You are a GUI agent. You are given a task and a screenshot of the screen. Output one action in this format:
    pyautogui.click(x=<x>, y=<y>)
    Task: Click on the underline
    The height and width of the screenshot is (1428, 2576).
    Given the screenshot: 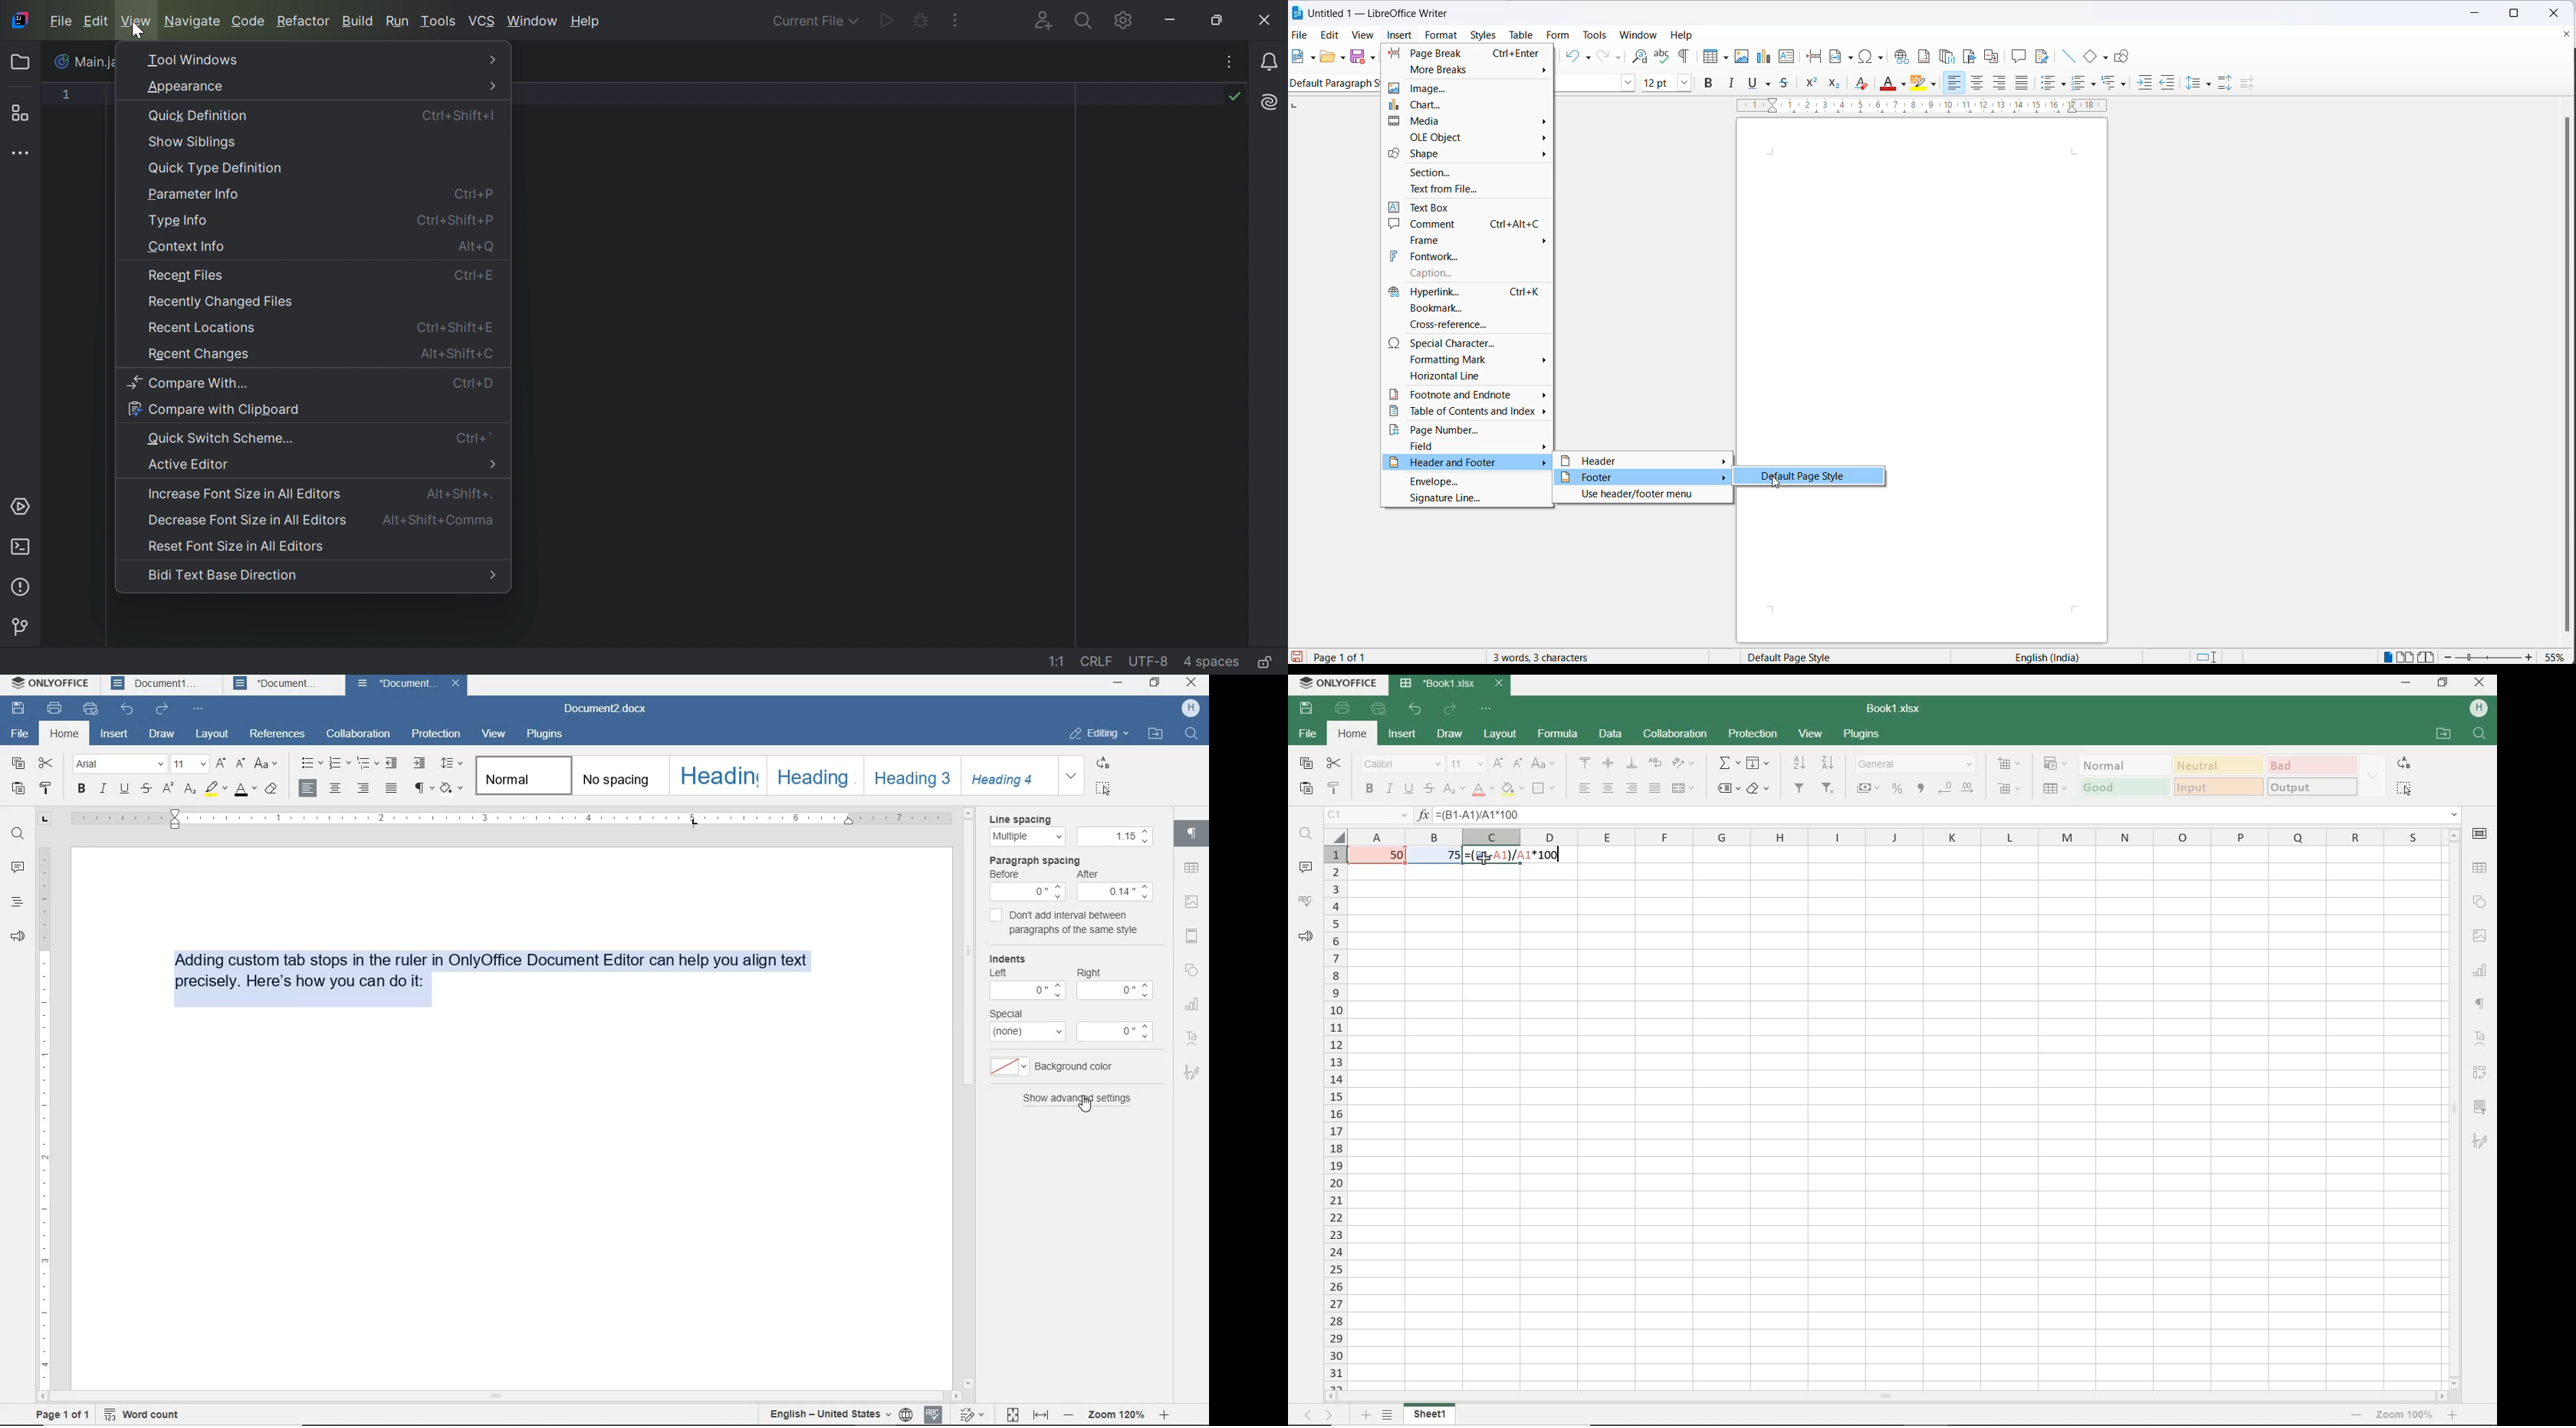 What is the action you would take?
    pyautogui.click(x=1409, y=791)
    